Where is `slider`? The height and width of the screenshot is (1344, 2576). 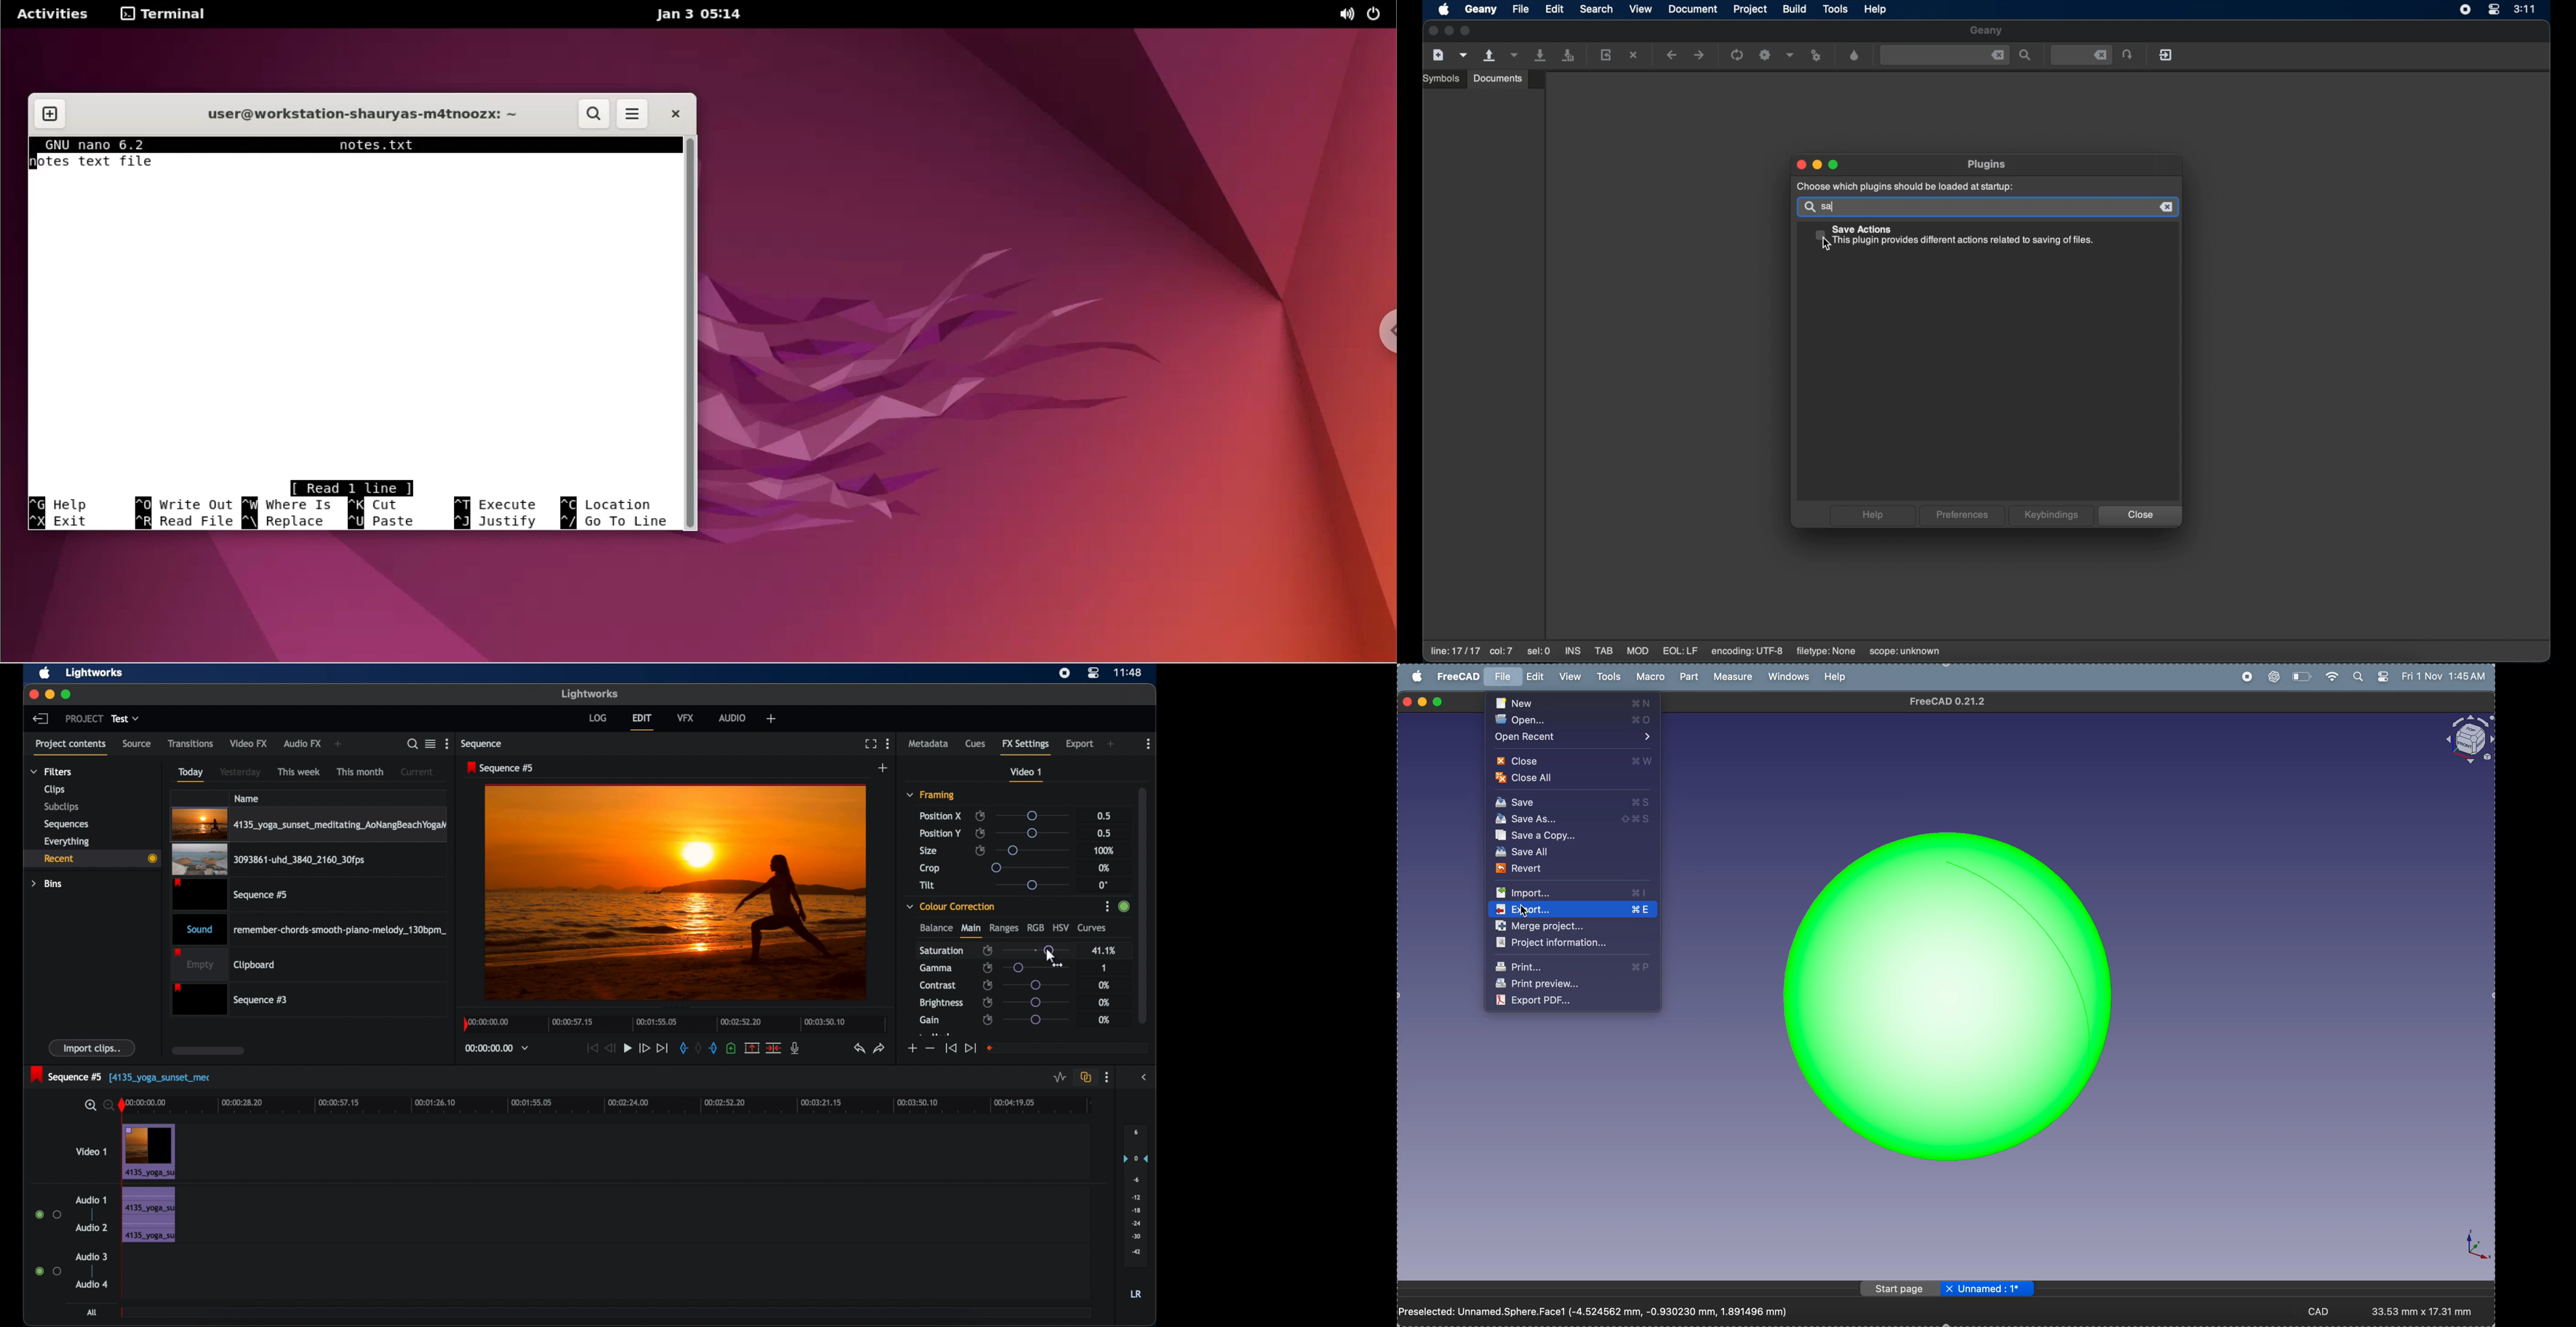 slider is located at coordinates (1036, 950).